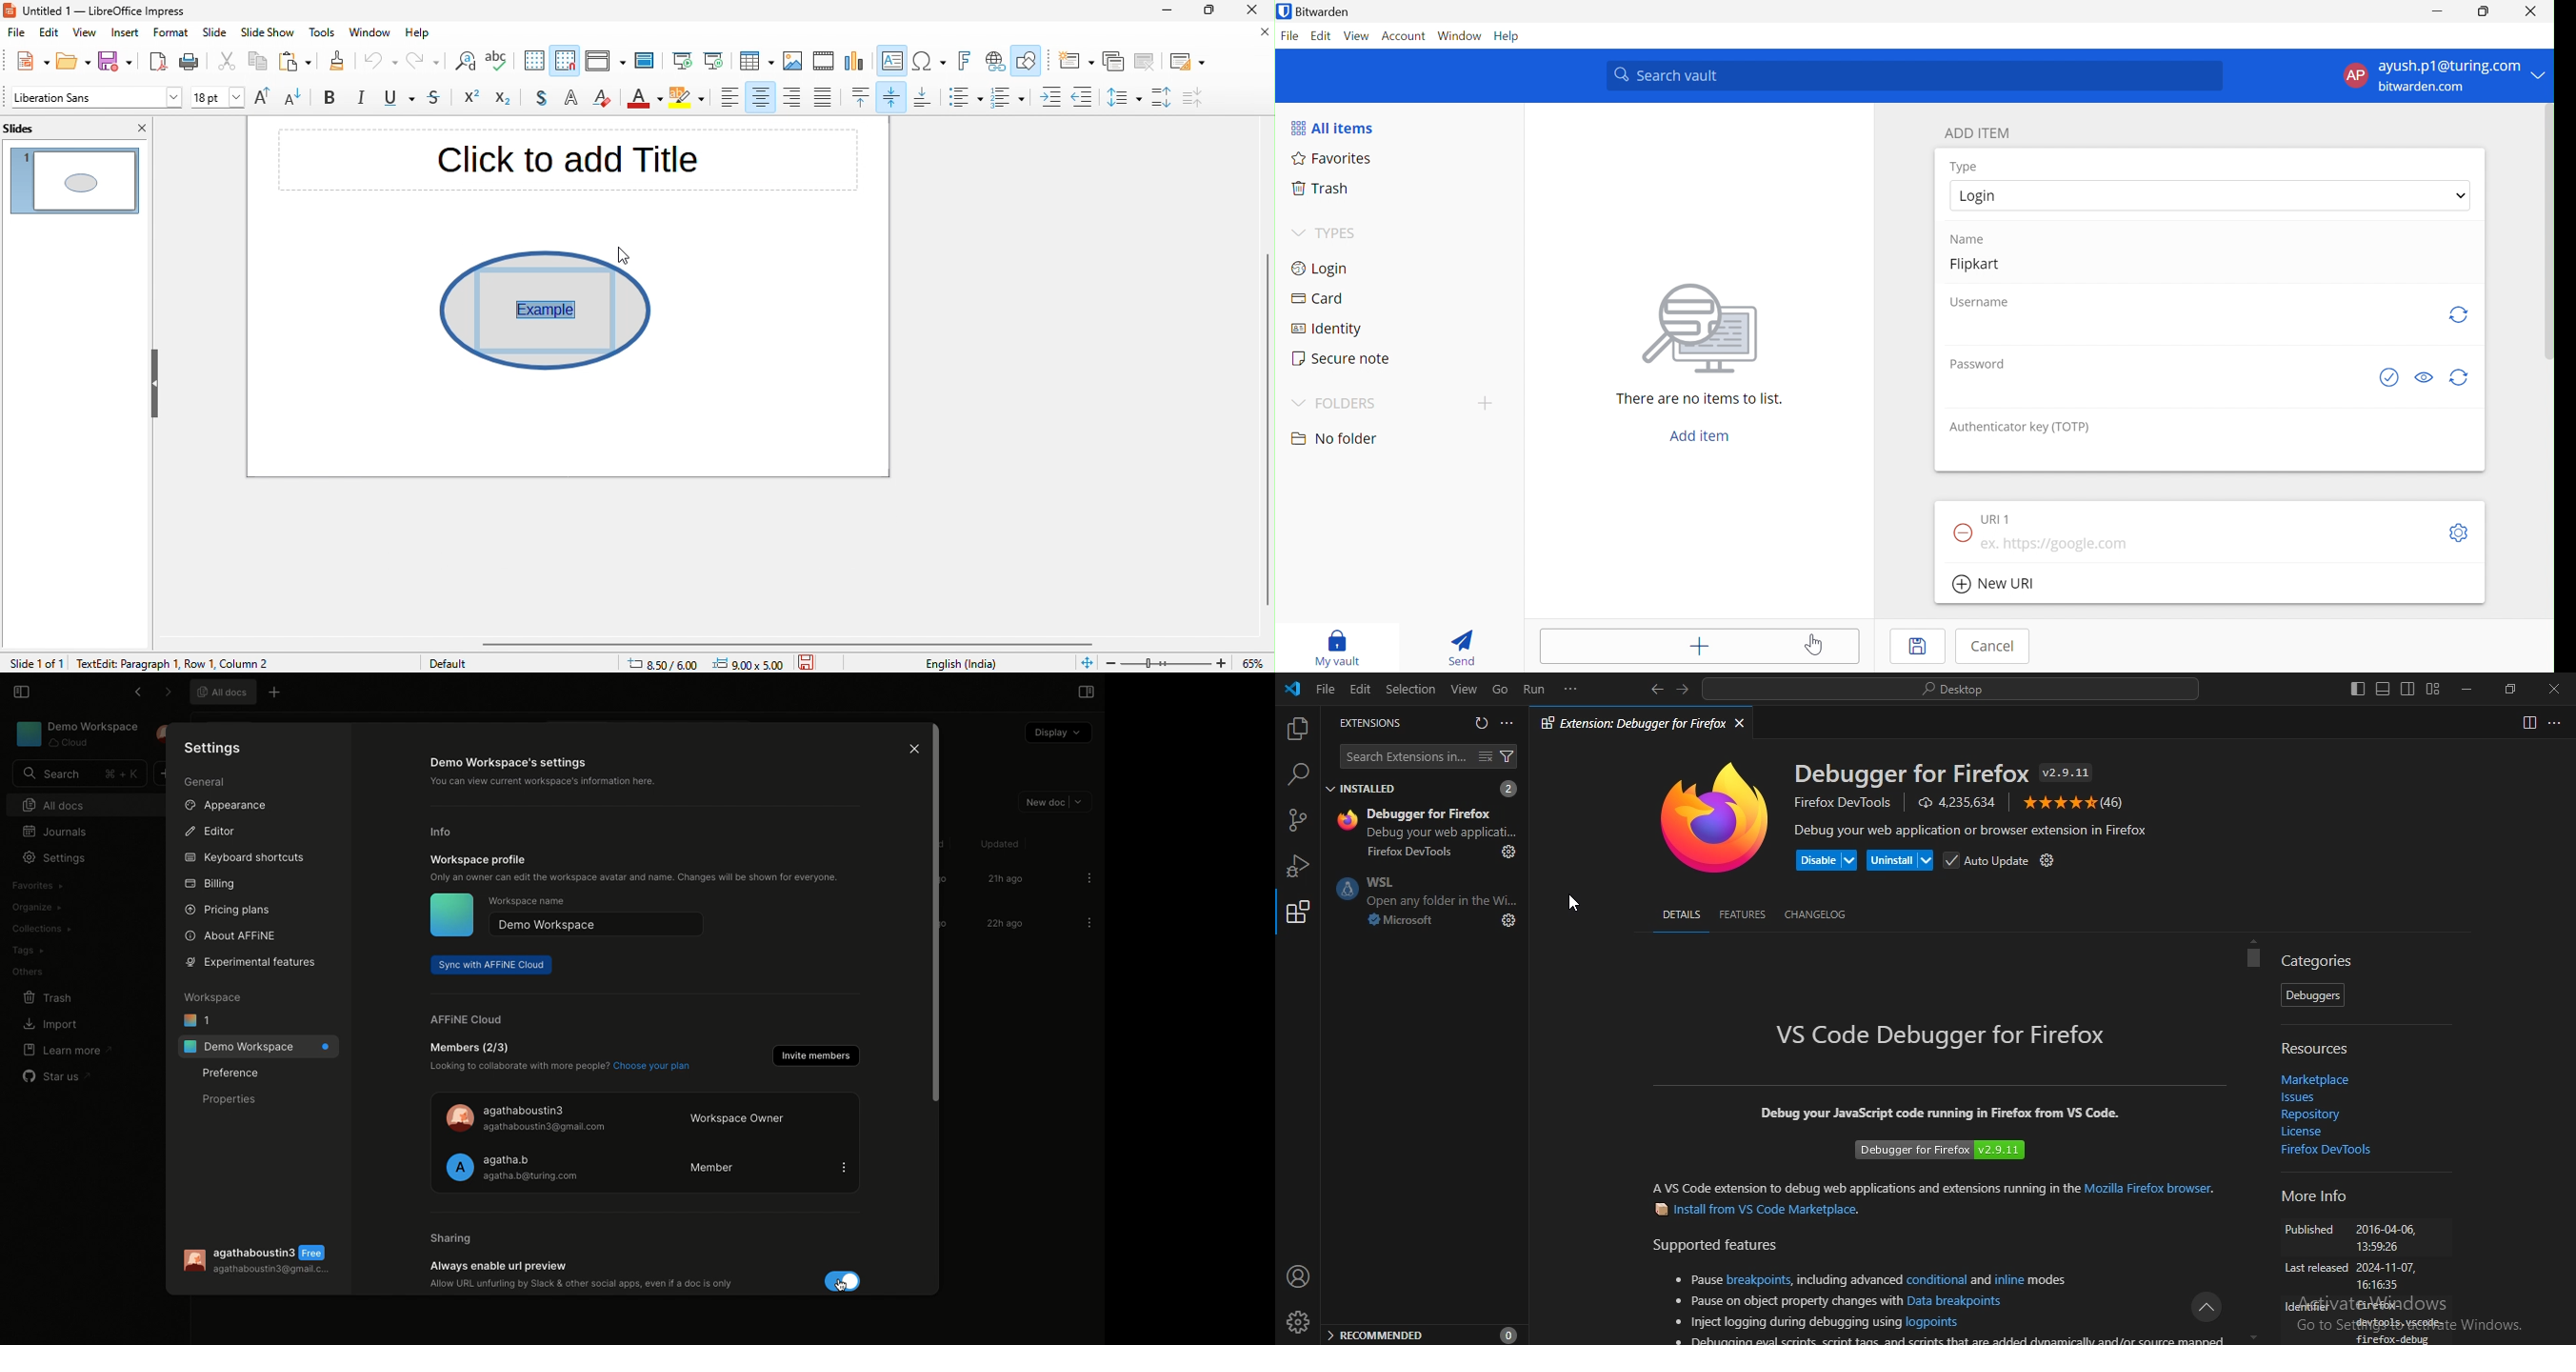 The height and width of the screenshot is (1372, 2576). I want to click on new slide, so click(1074, 61).